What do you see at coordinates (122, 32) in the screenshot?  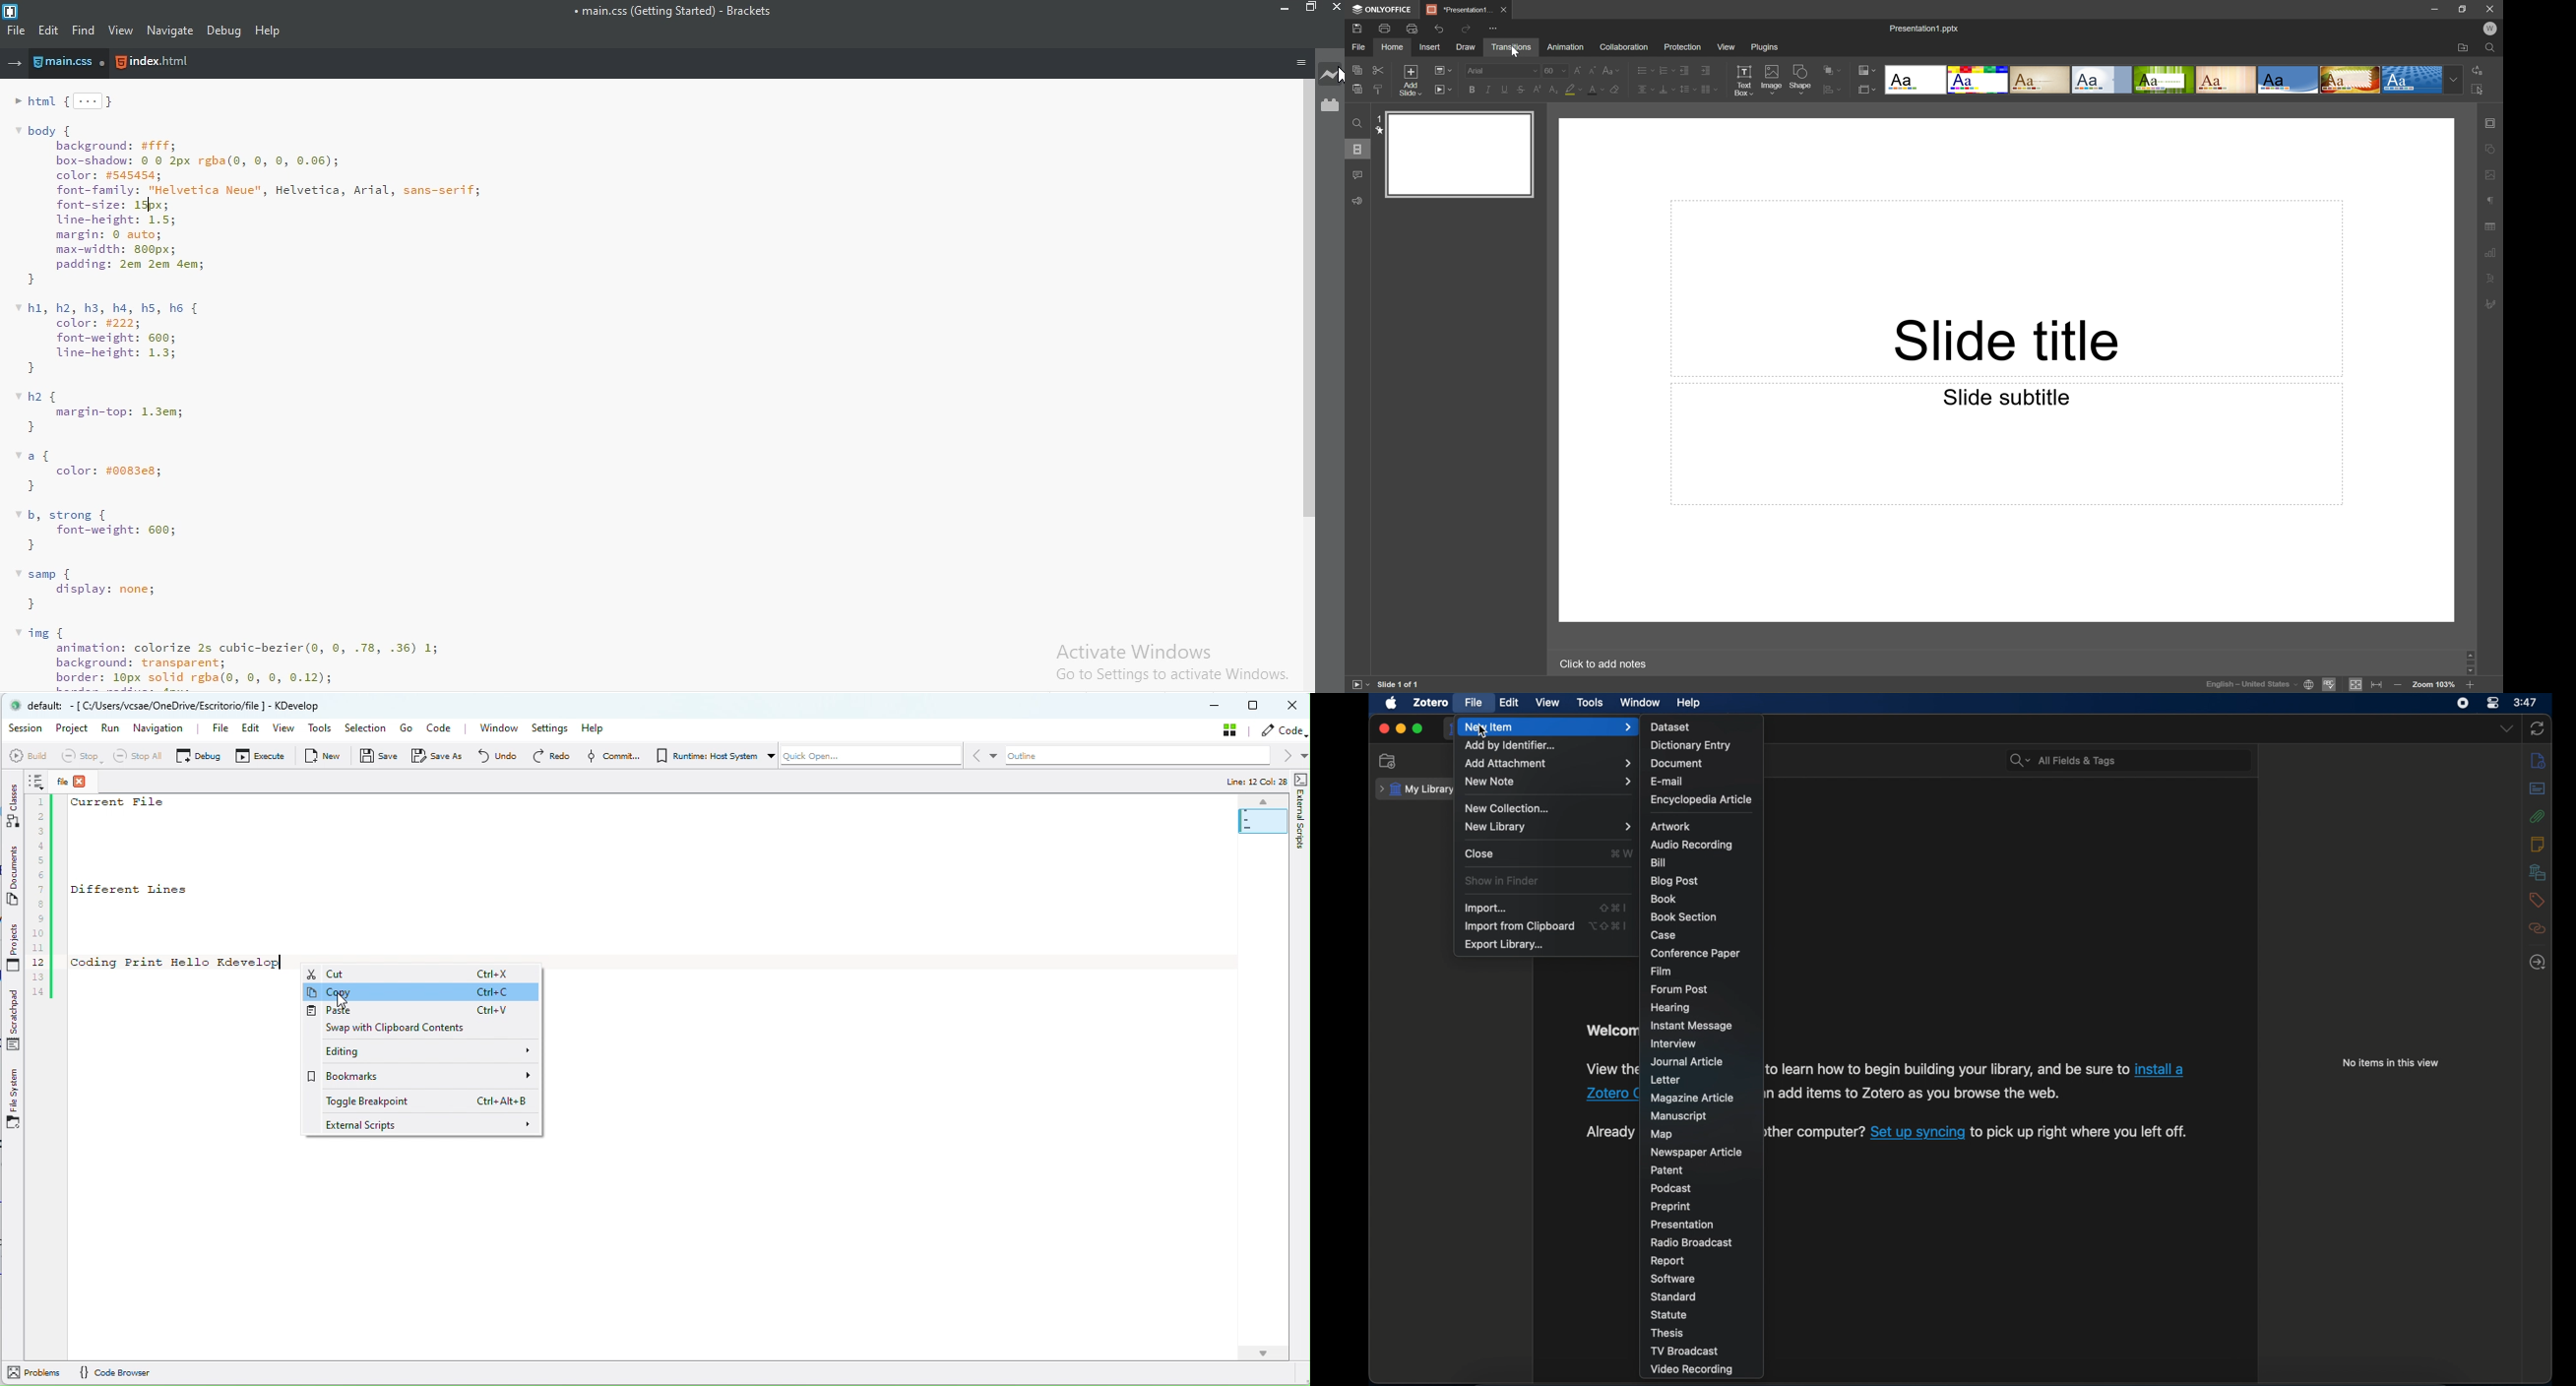 I see `view` at bounding box center [122, 32].